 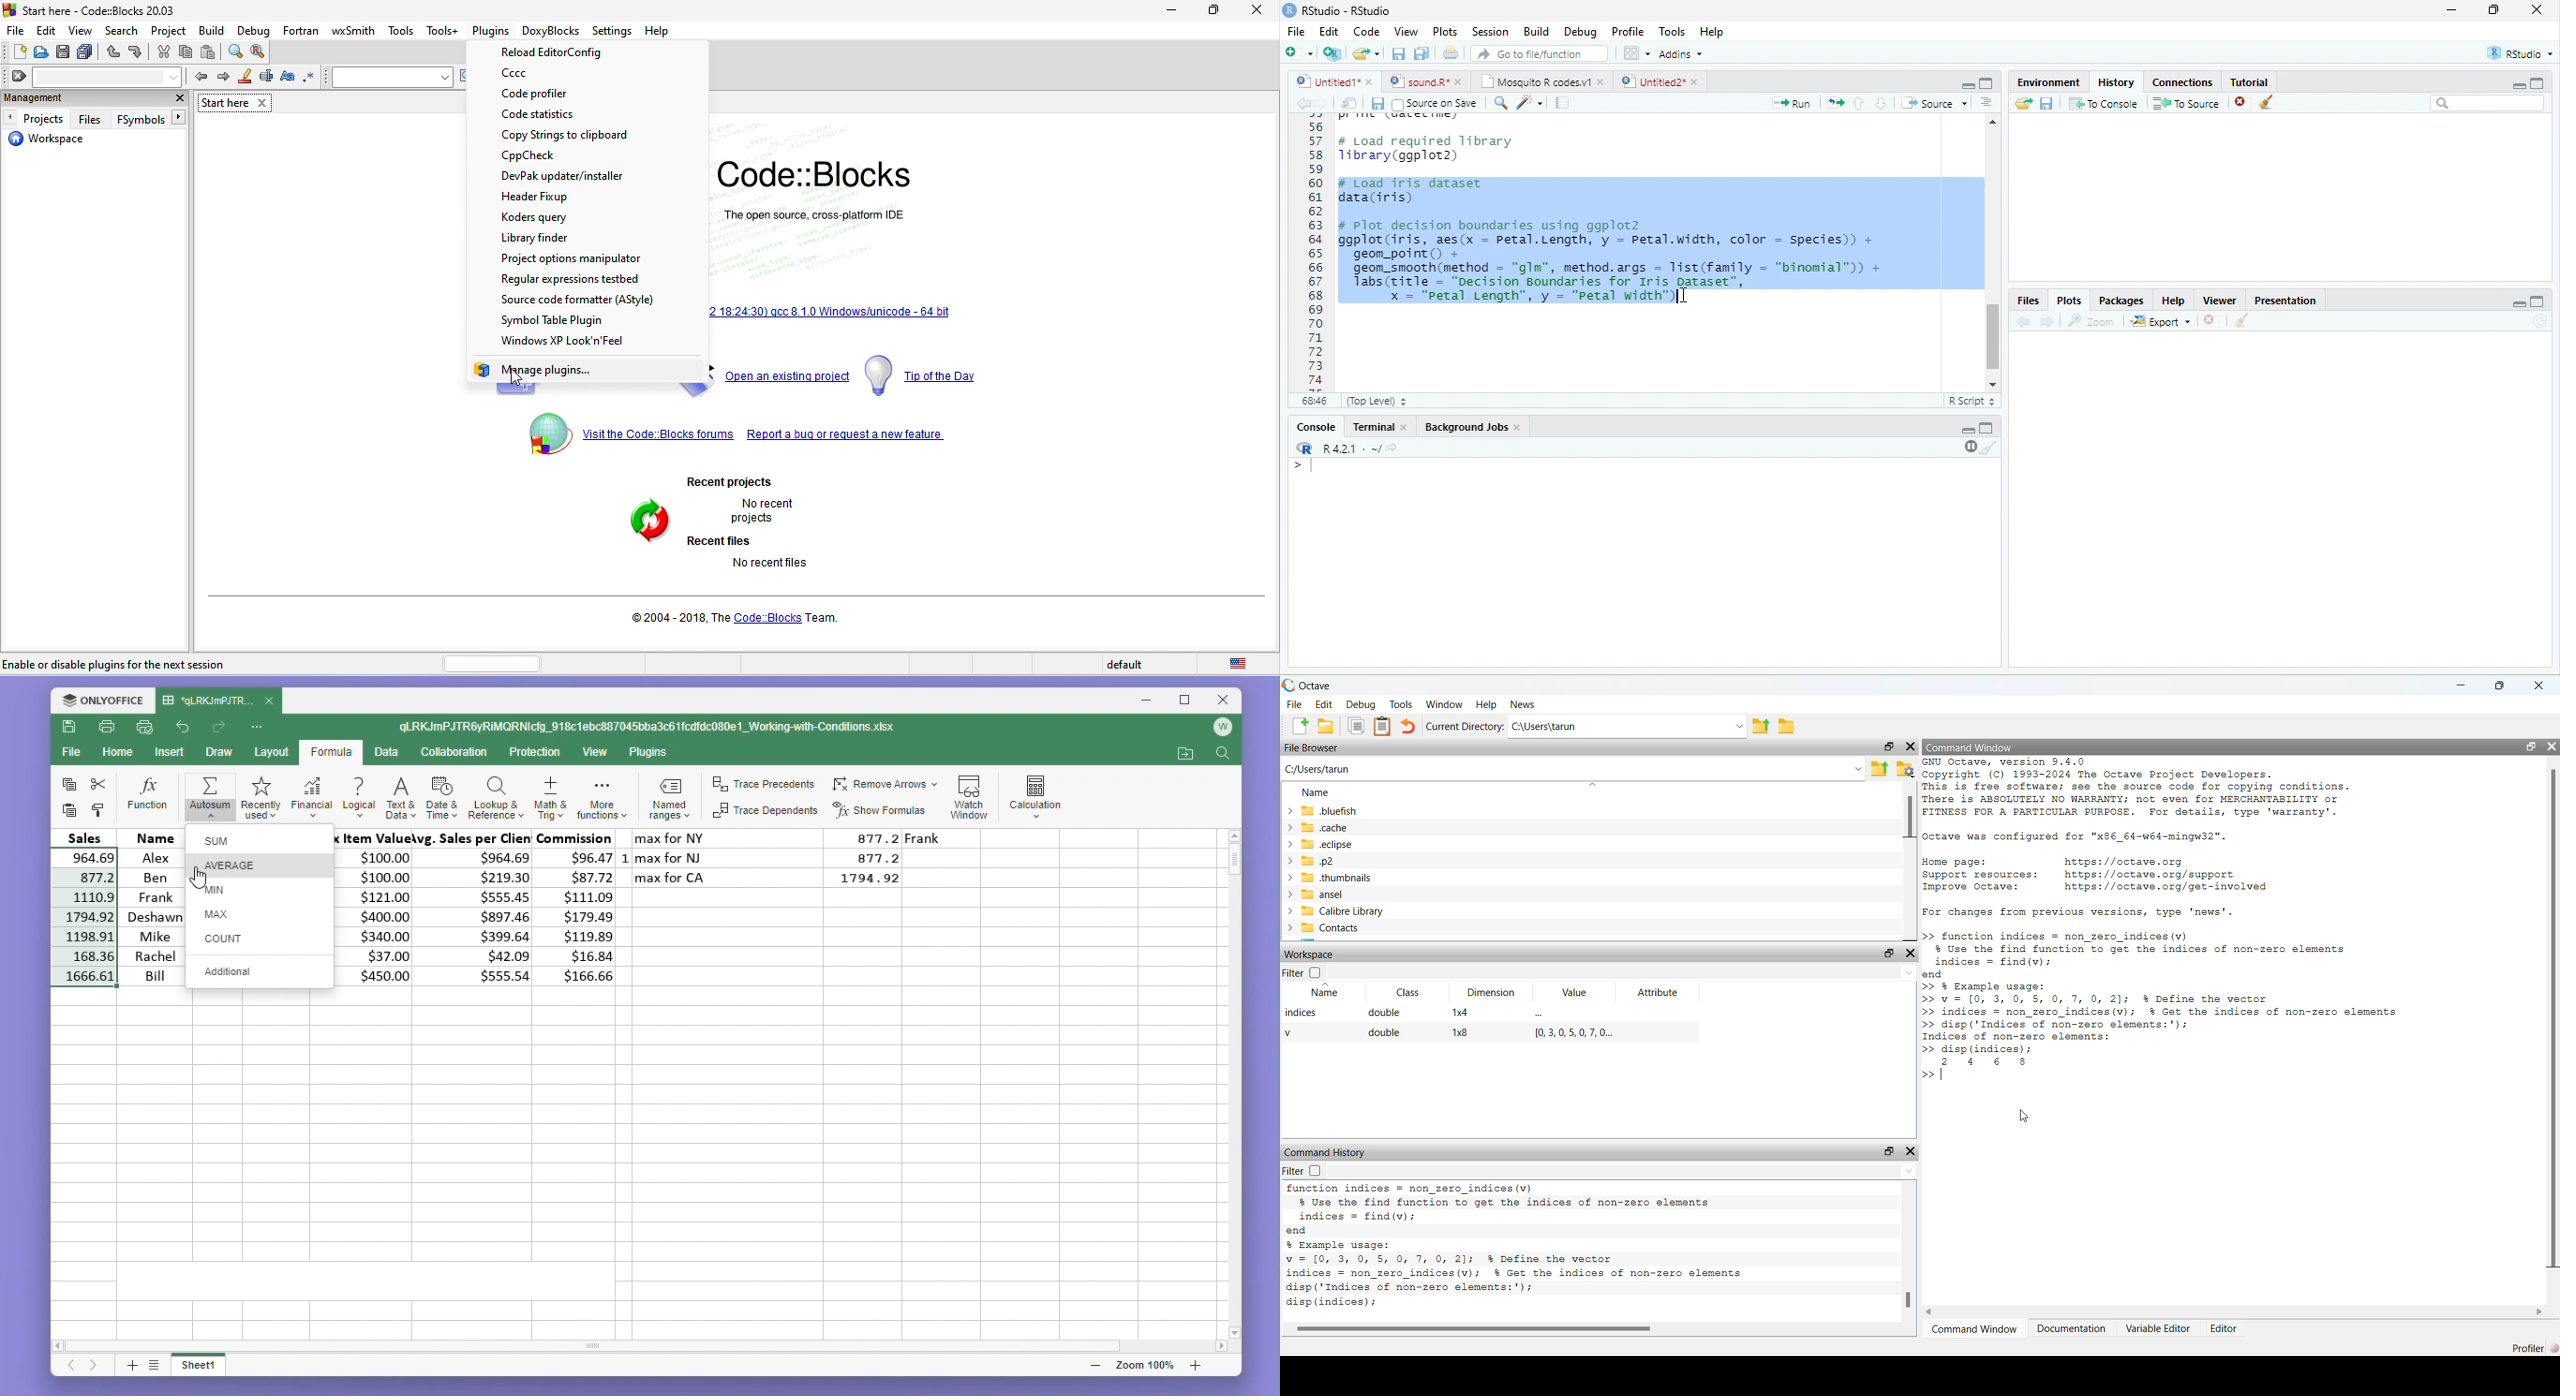 What do you see at coordinates (198, 75) in the screenshot?
I see `previous` at bounding box center [198, 75].